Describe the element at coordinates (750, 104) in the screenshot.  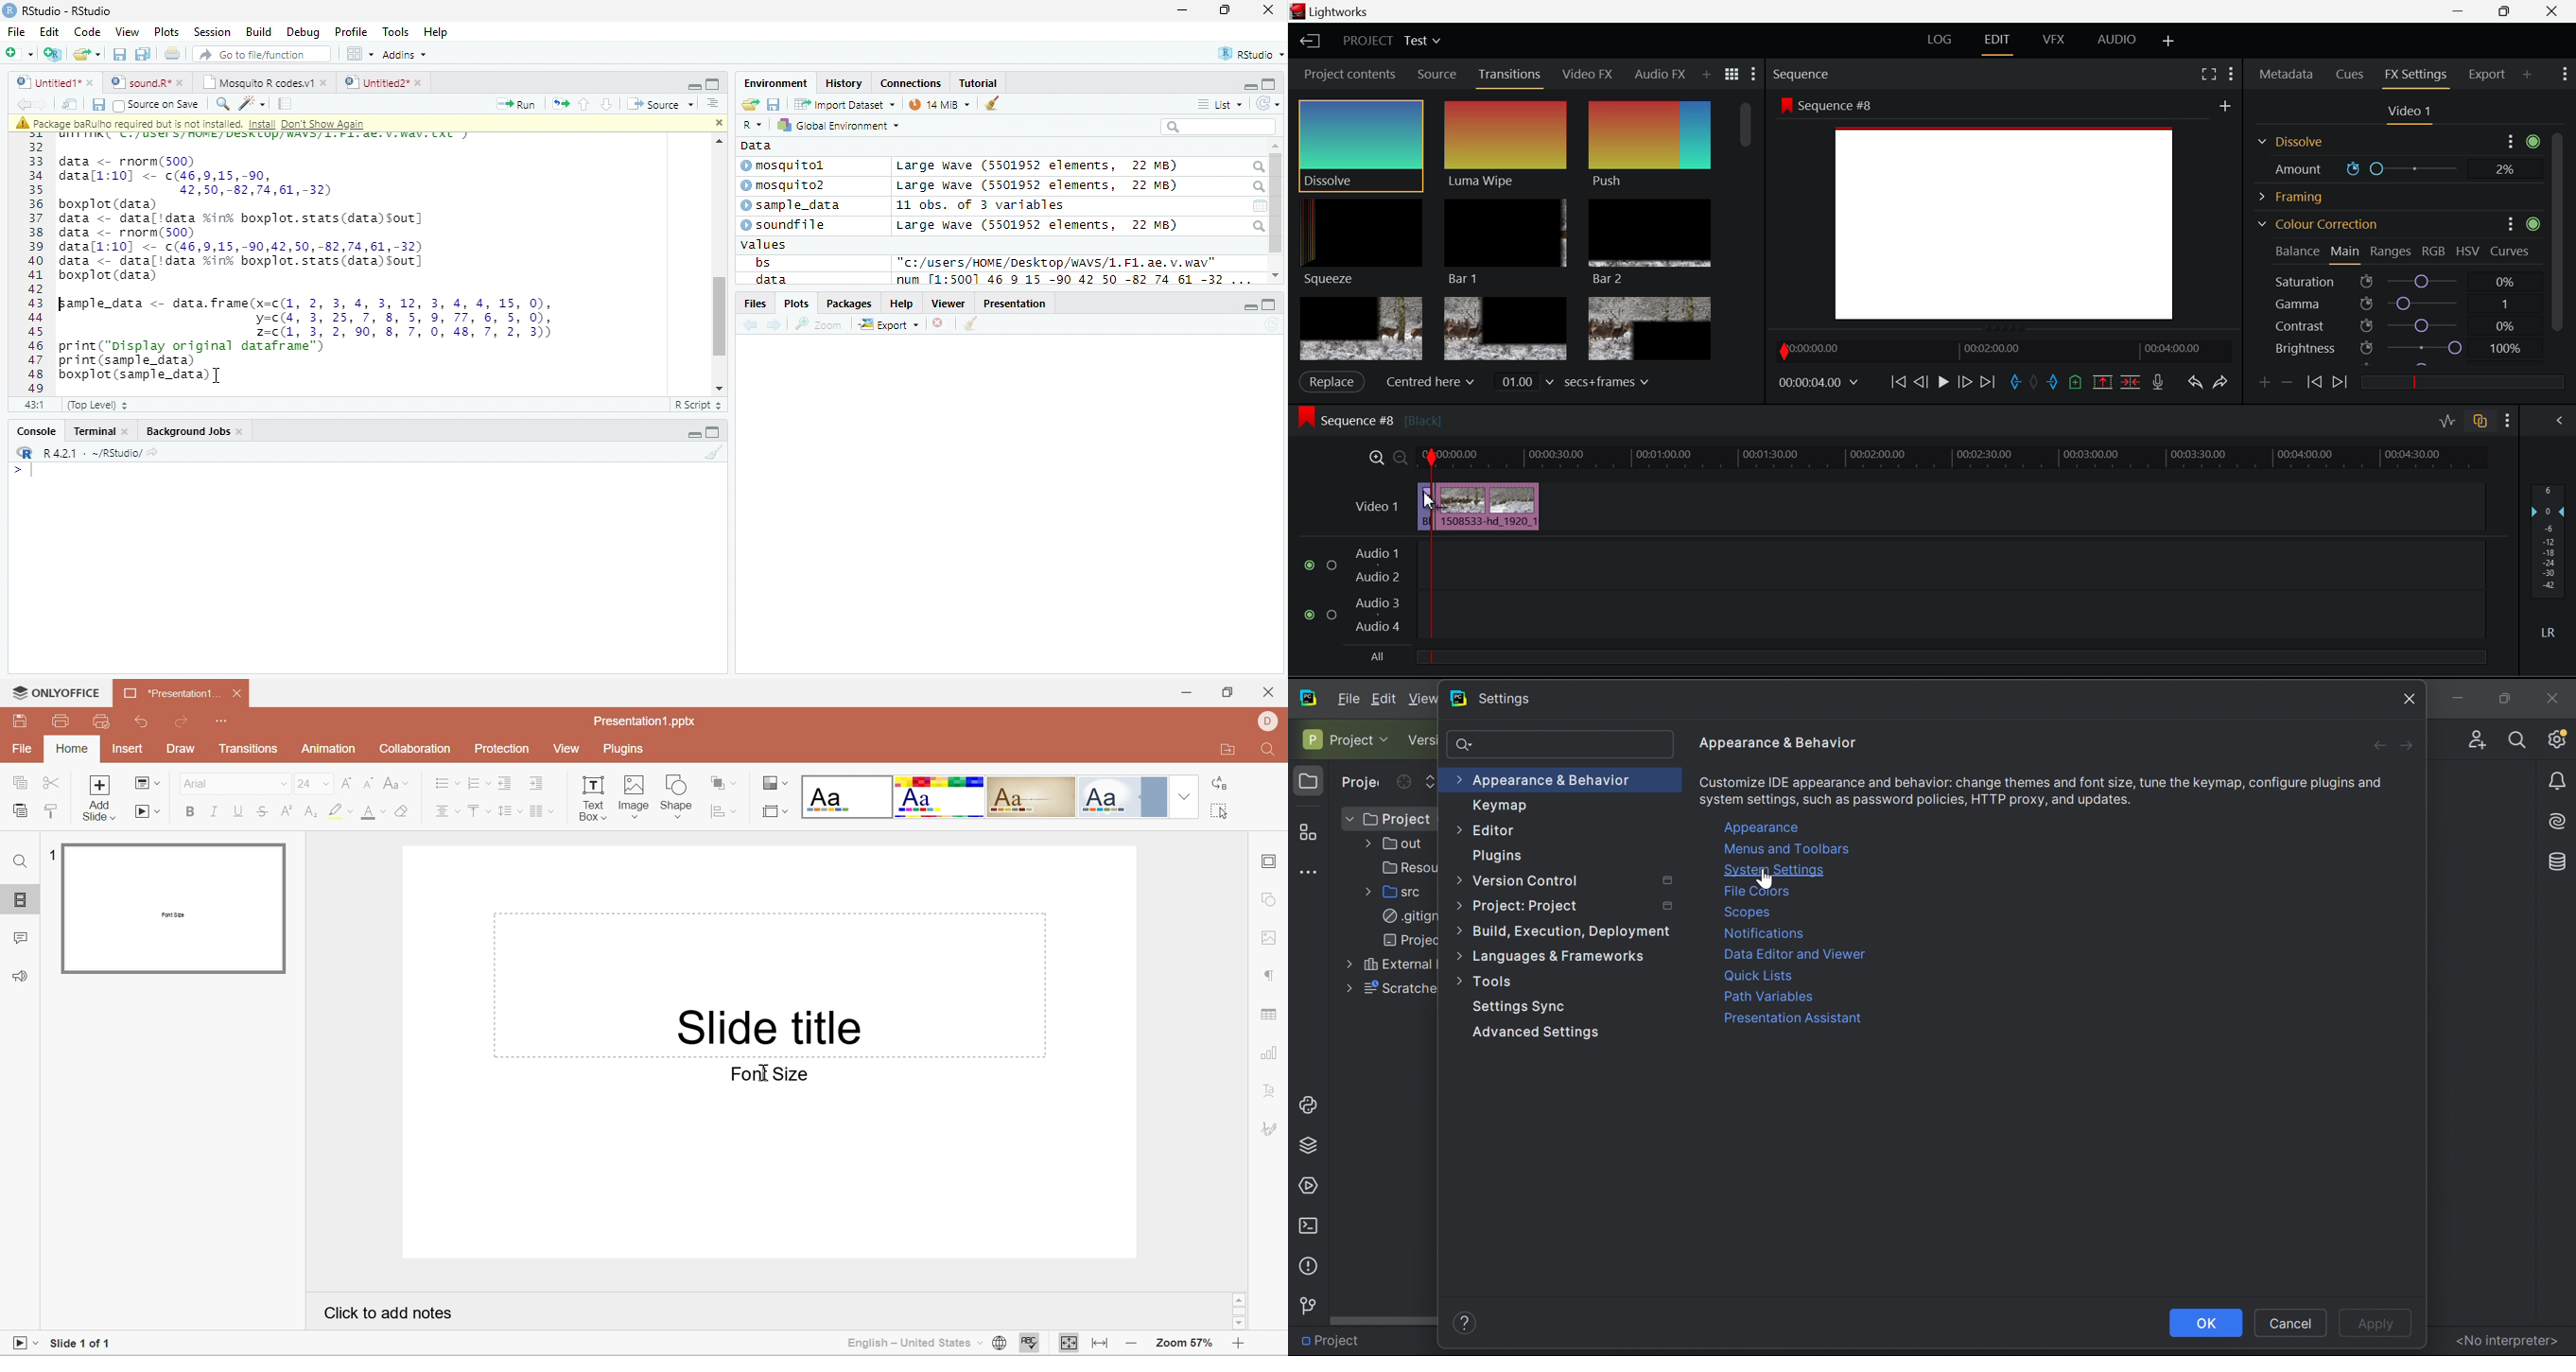
I see `Folder` at that location.